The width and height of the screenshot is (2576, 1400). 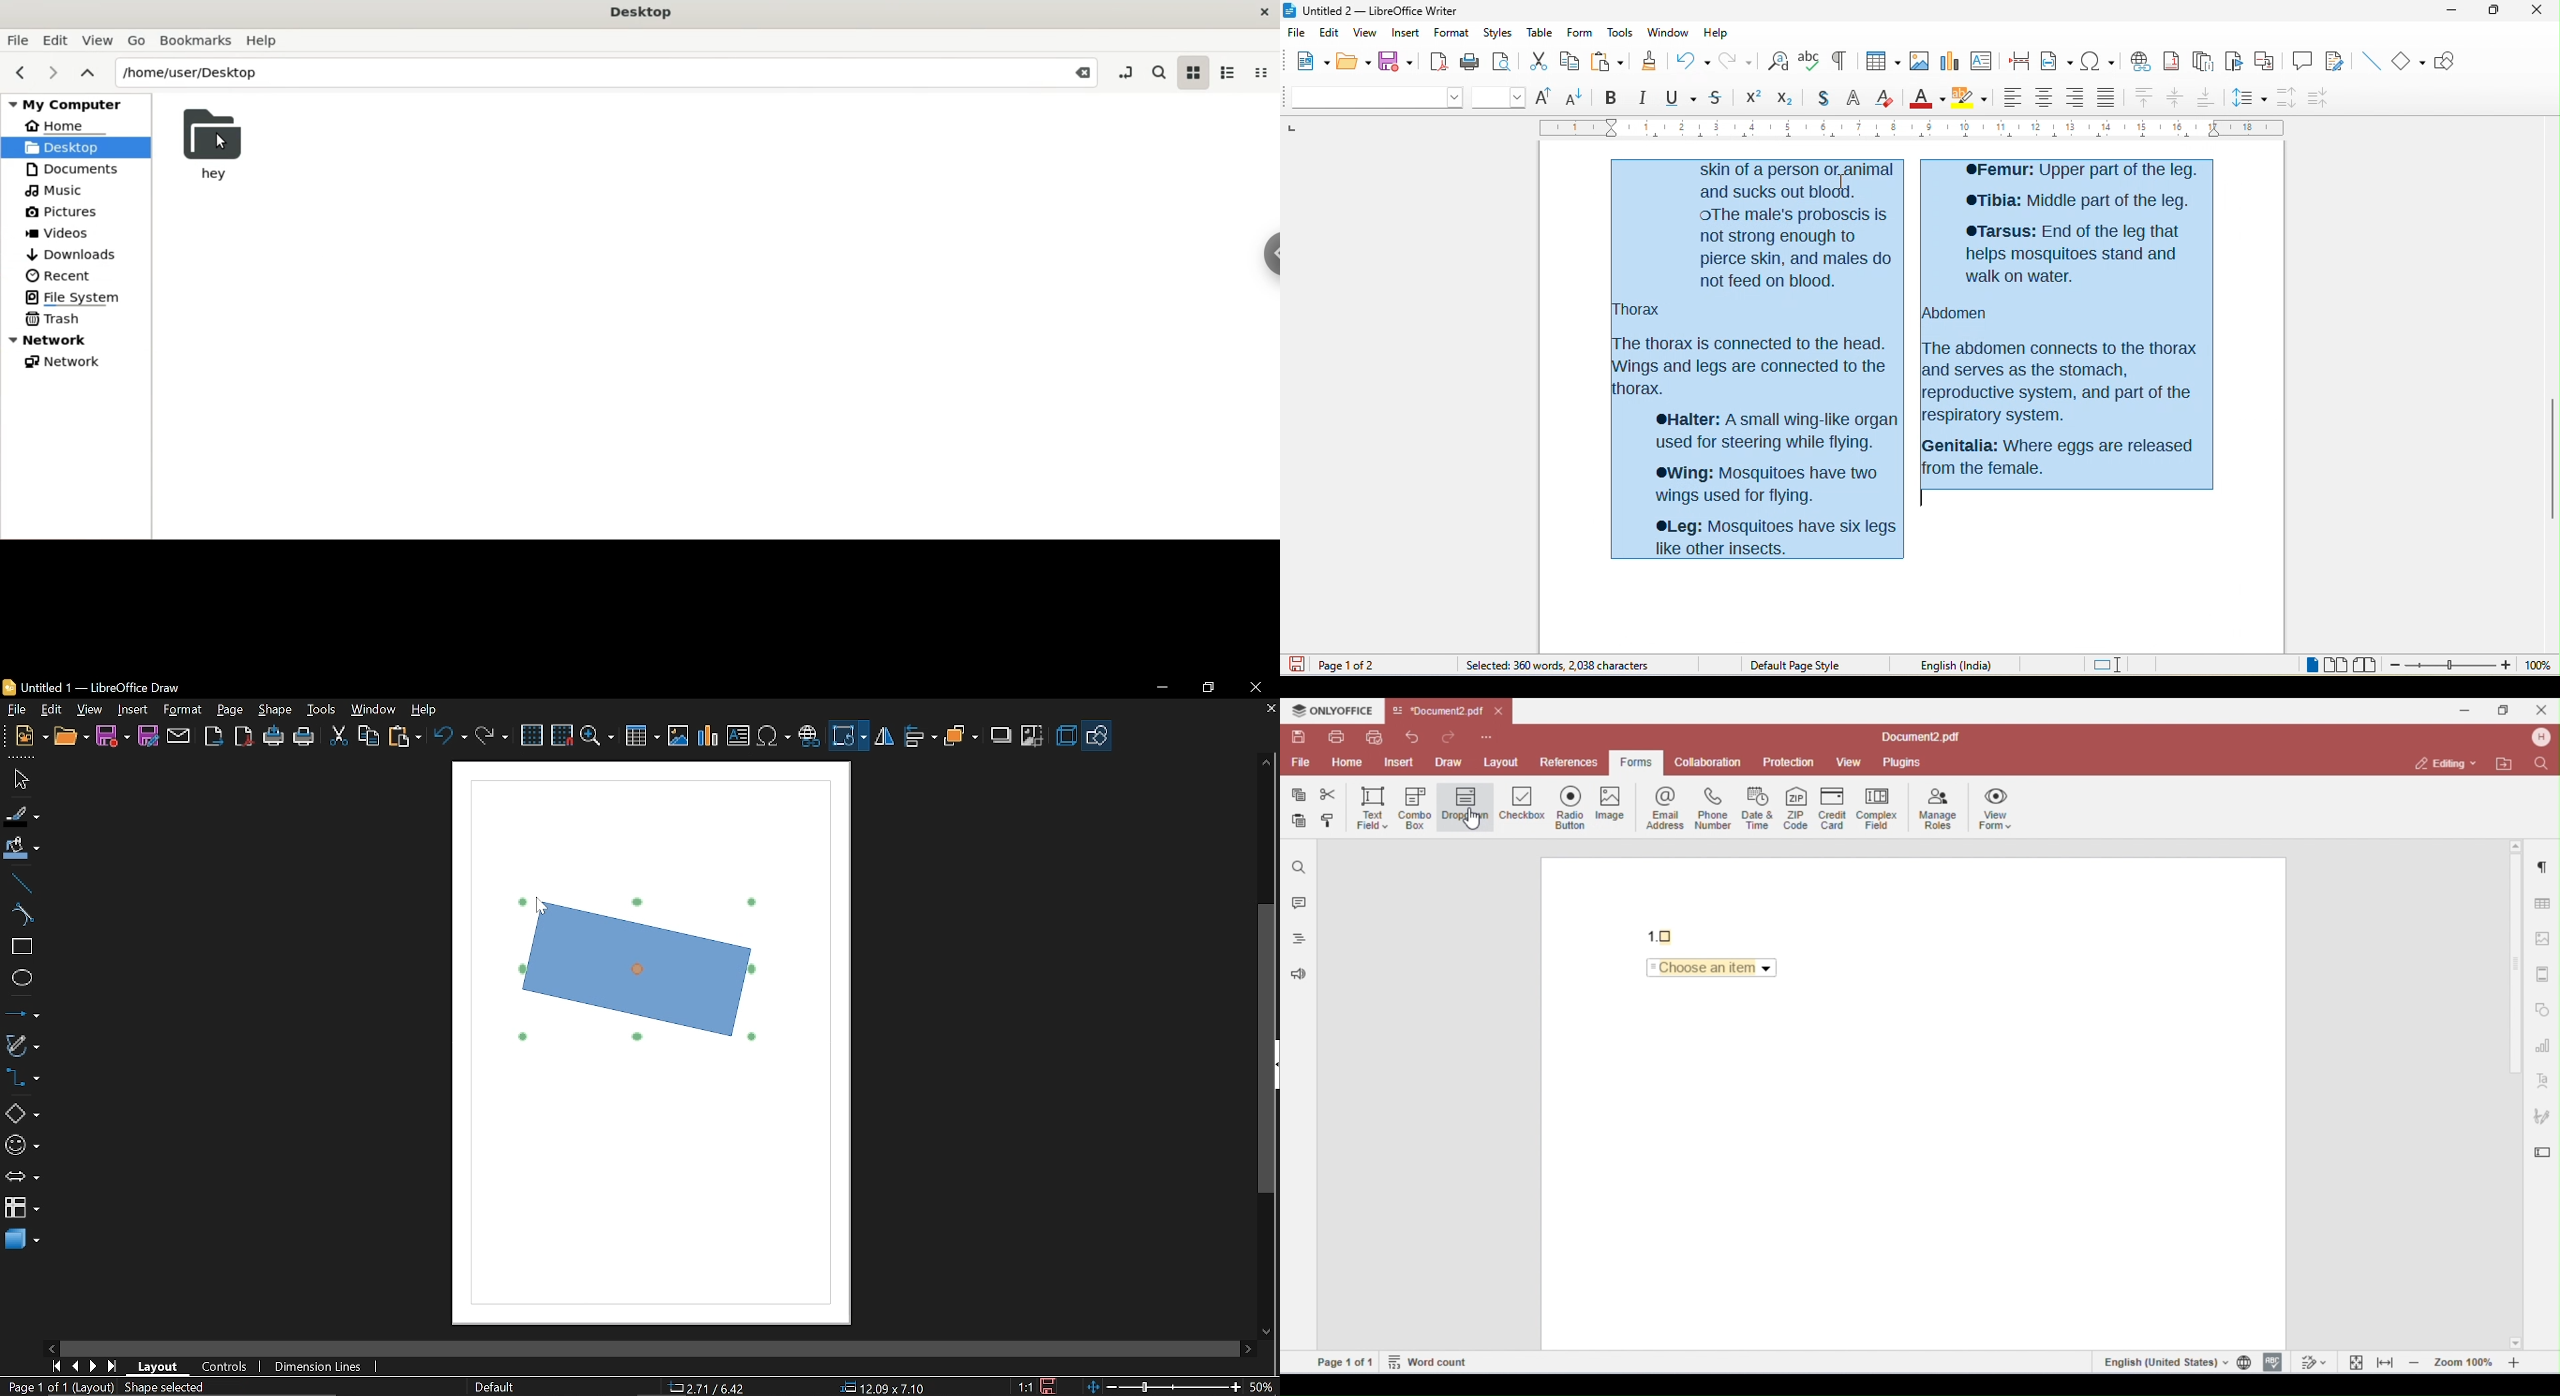 What do you see at coordinates (2012, 97) in the screenshot?
I see `align left` at bounding box center [2012, 97].